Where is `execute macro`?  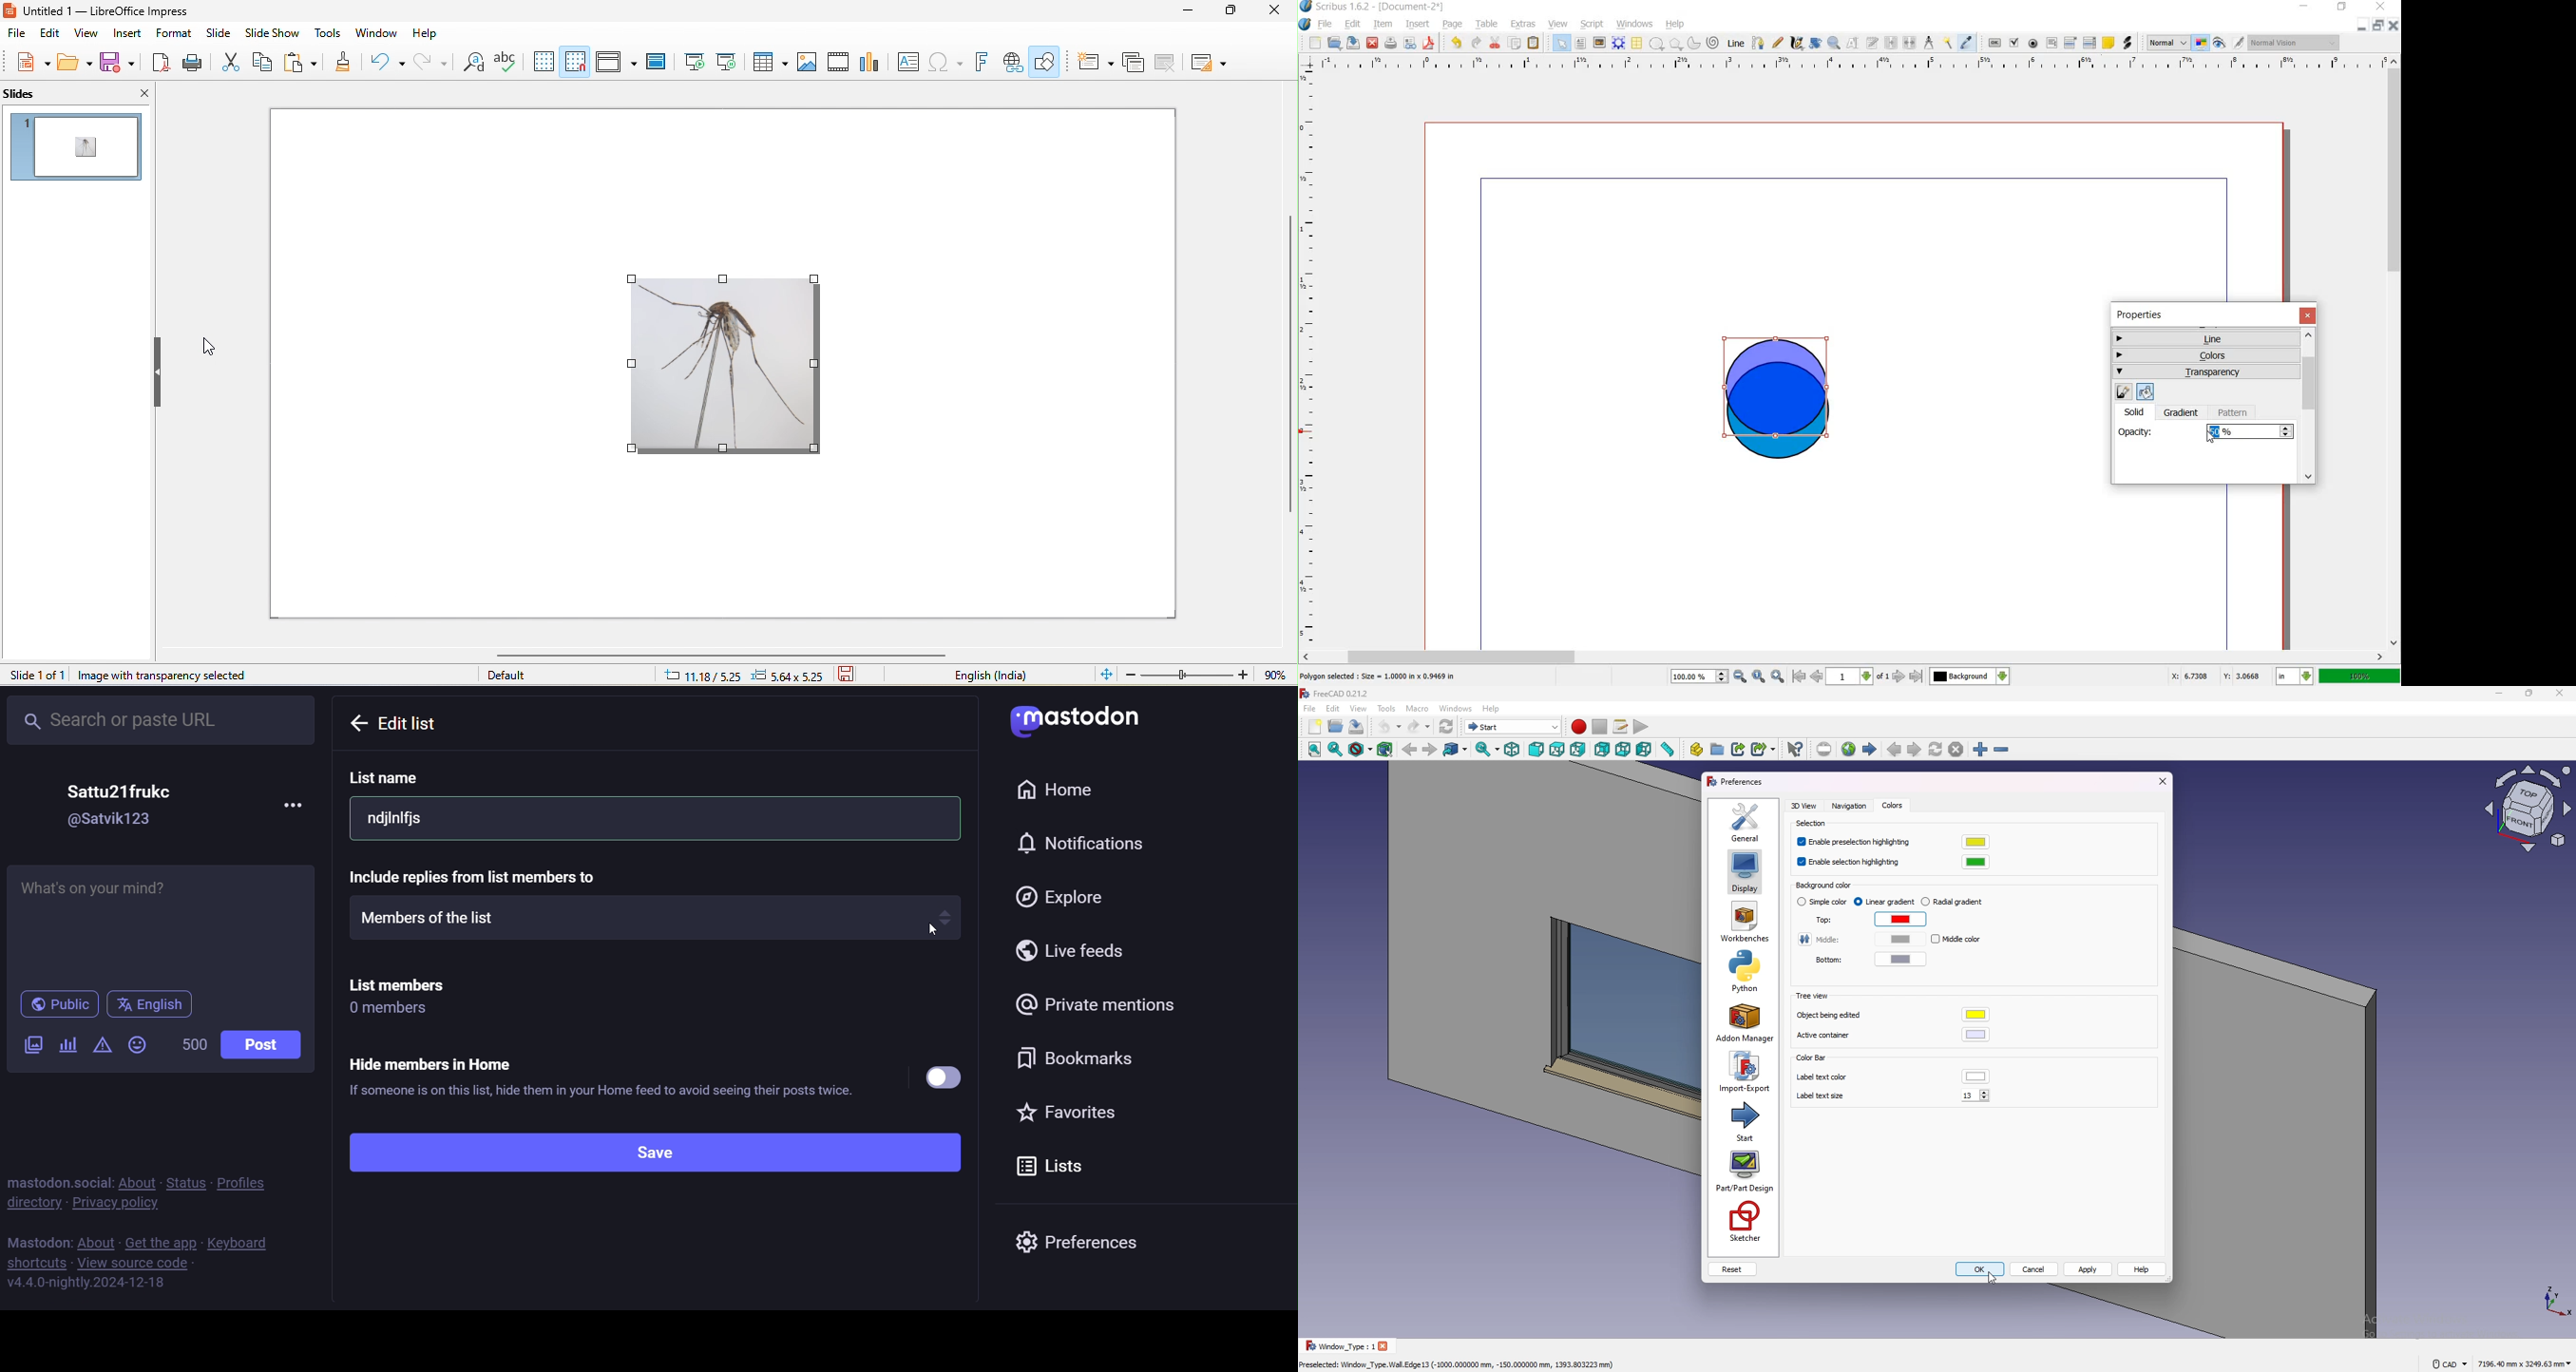
execute macro is located at coordinates (1640, 728).